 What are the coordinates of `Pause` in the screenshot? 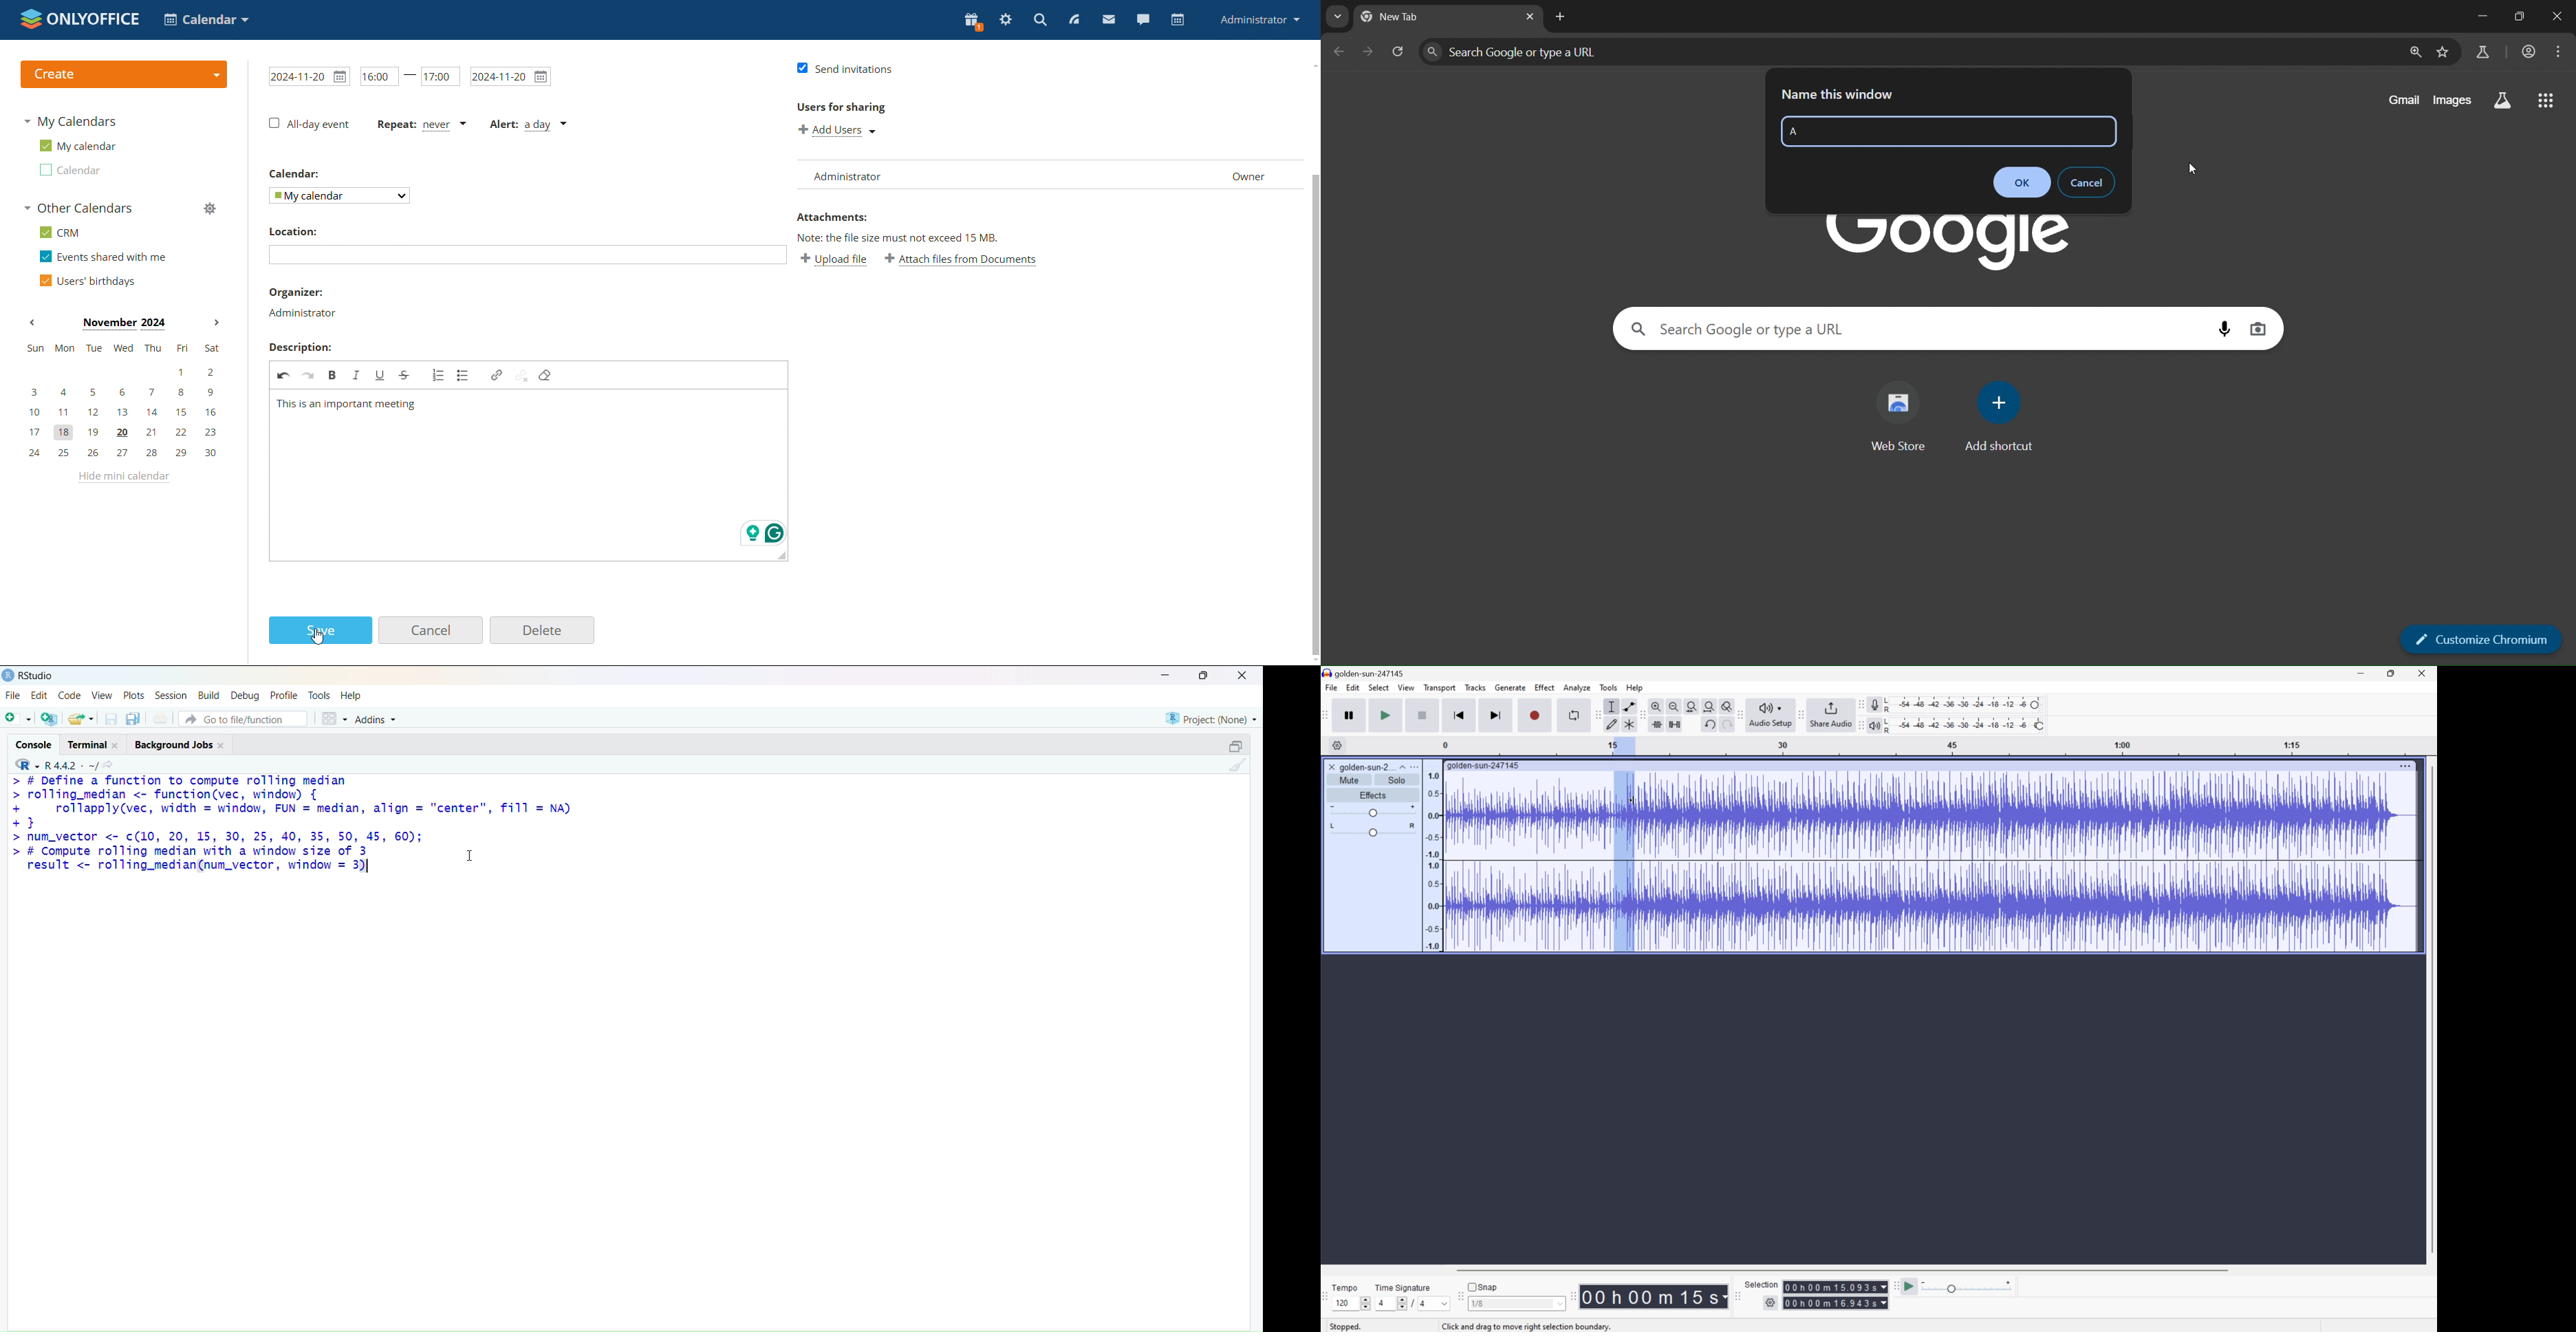 It's located at (1349, 715).